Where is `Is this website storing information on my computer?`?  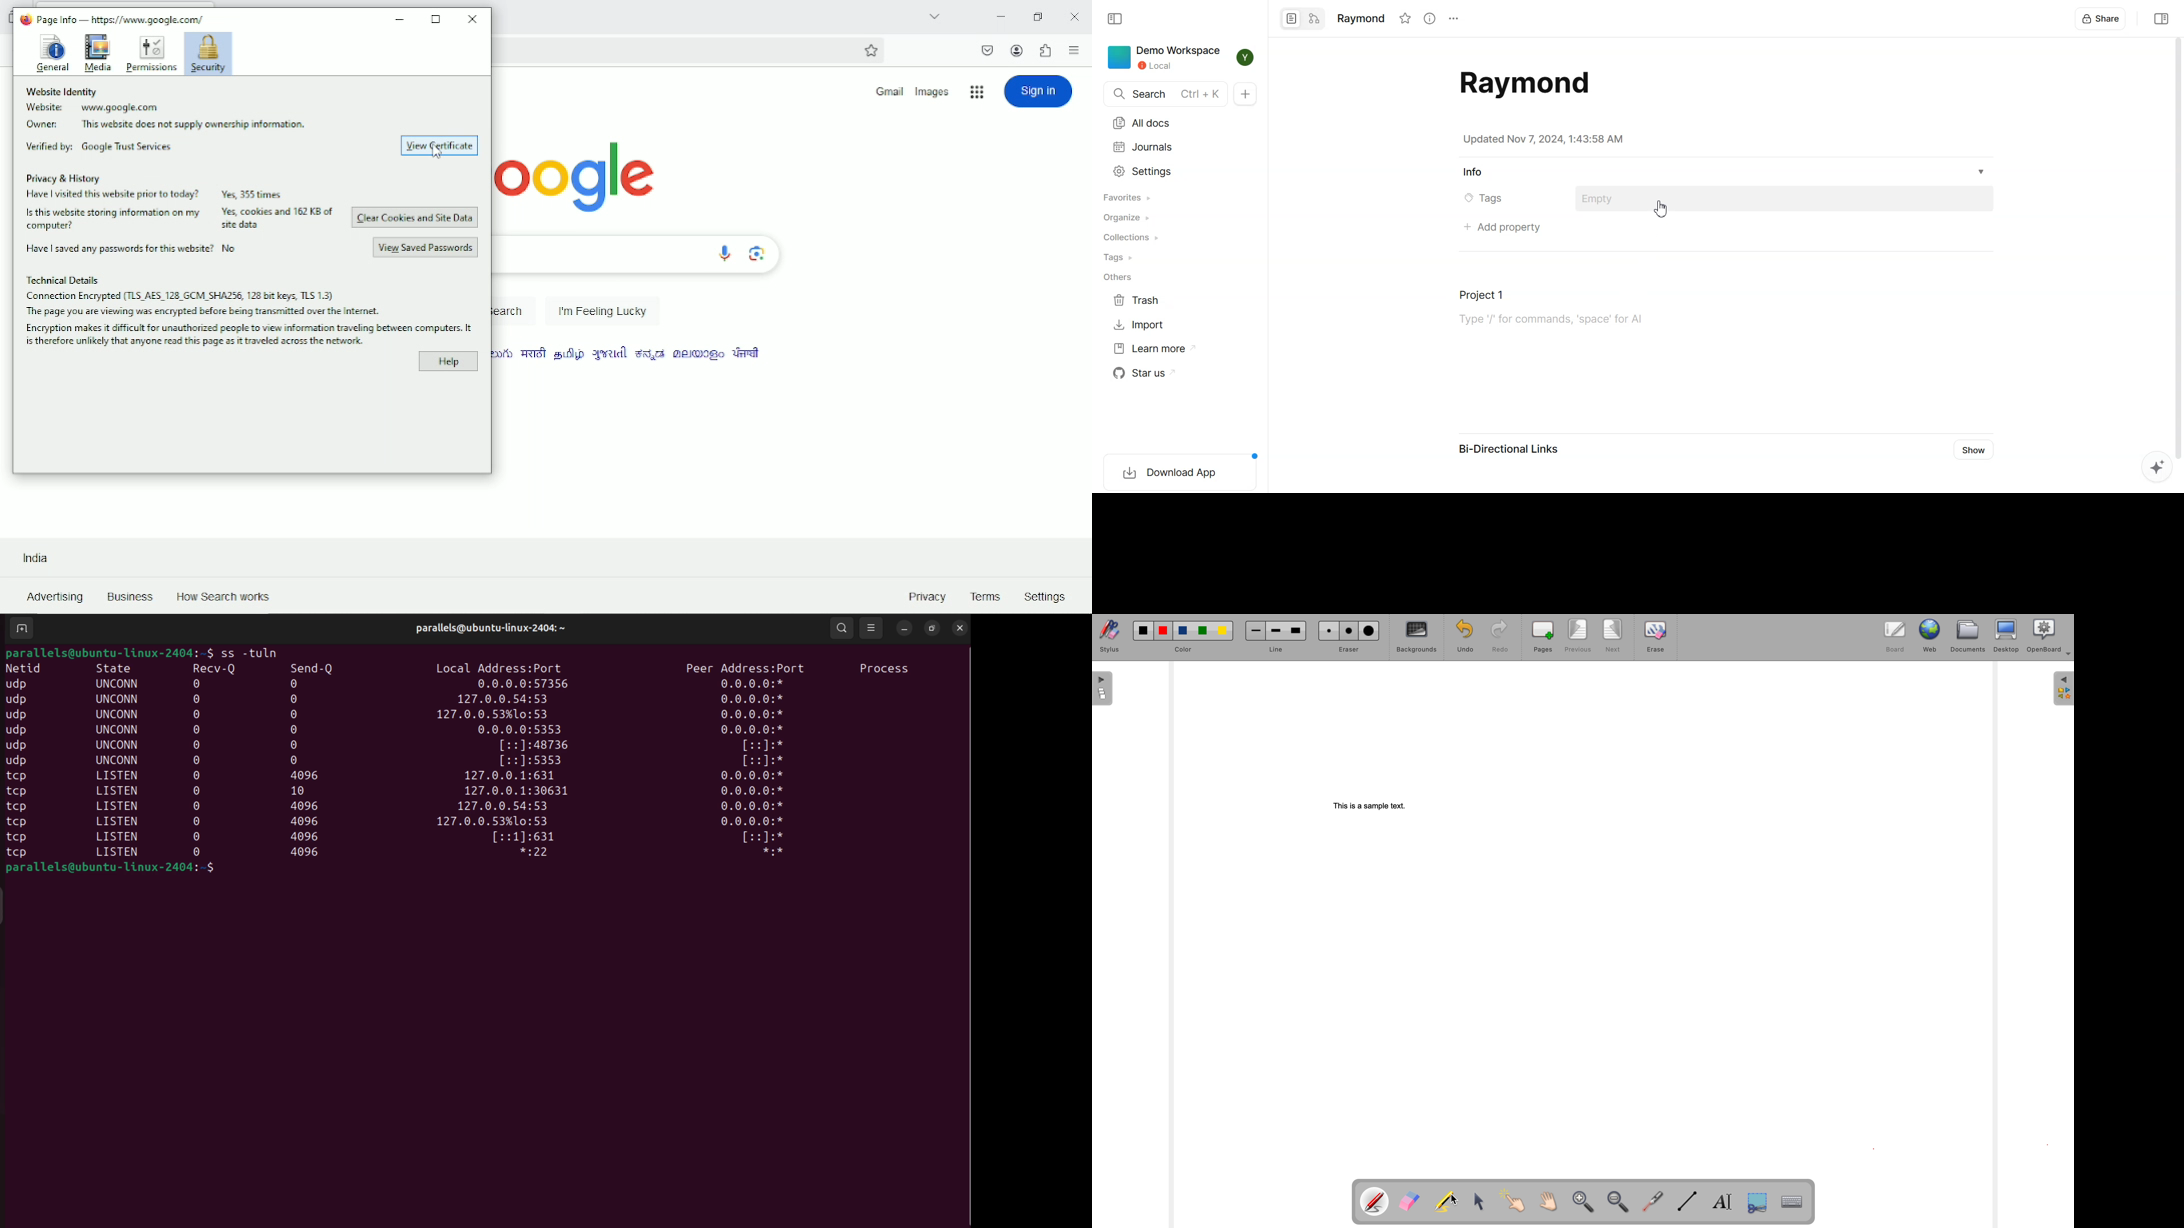
Is this website storing information on my computer? is located at coordinates (114, 221).